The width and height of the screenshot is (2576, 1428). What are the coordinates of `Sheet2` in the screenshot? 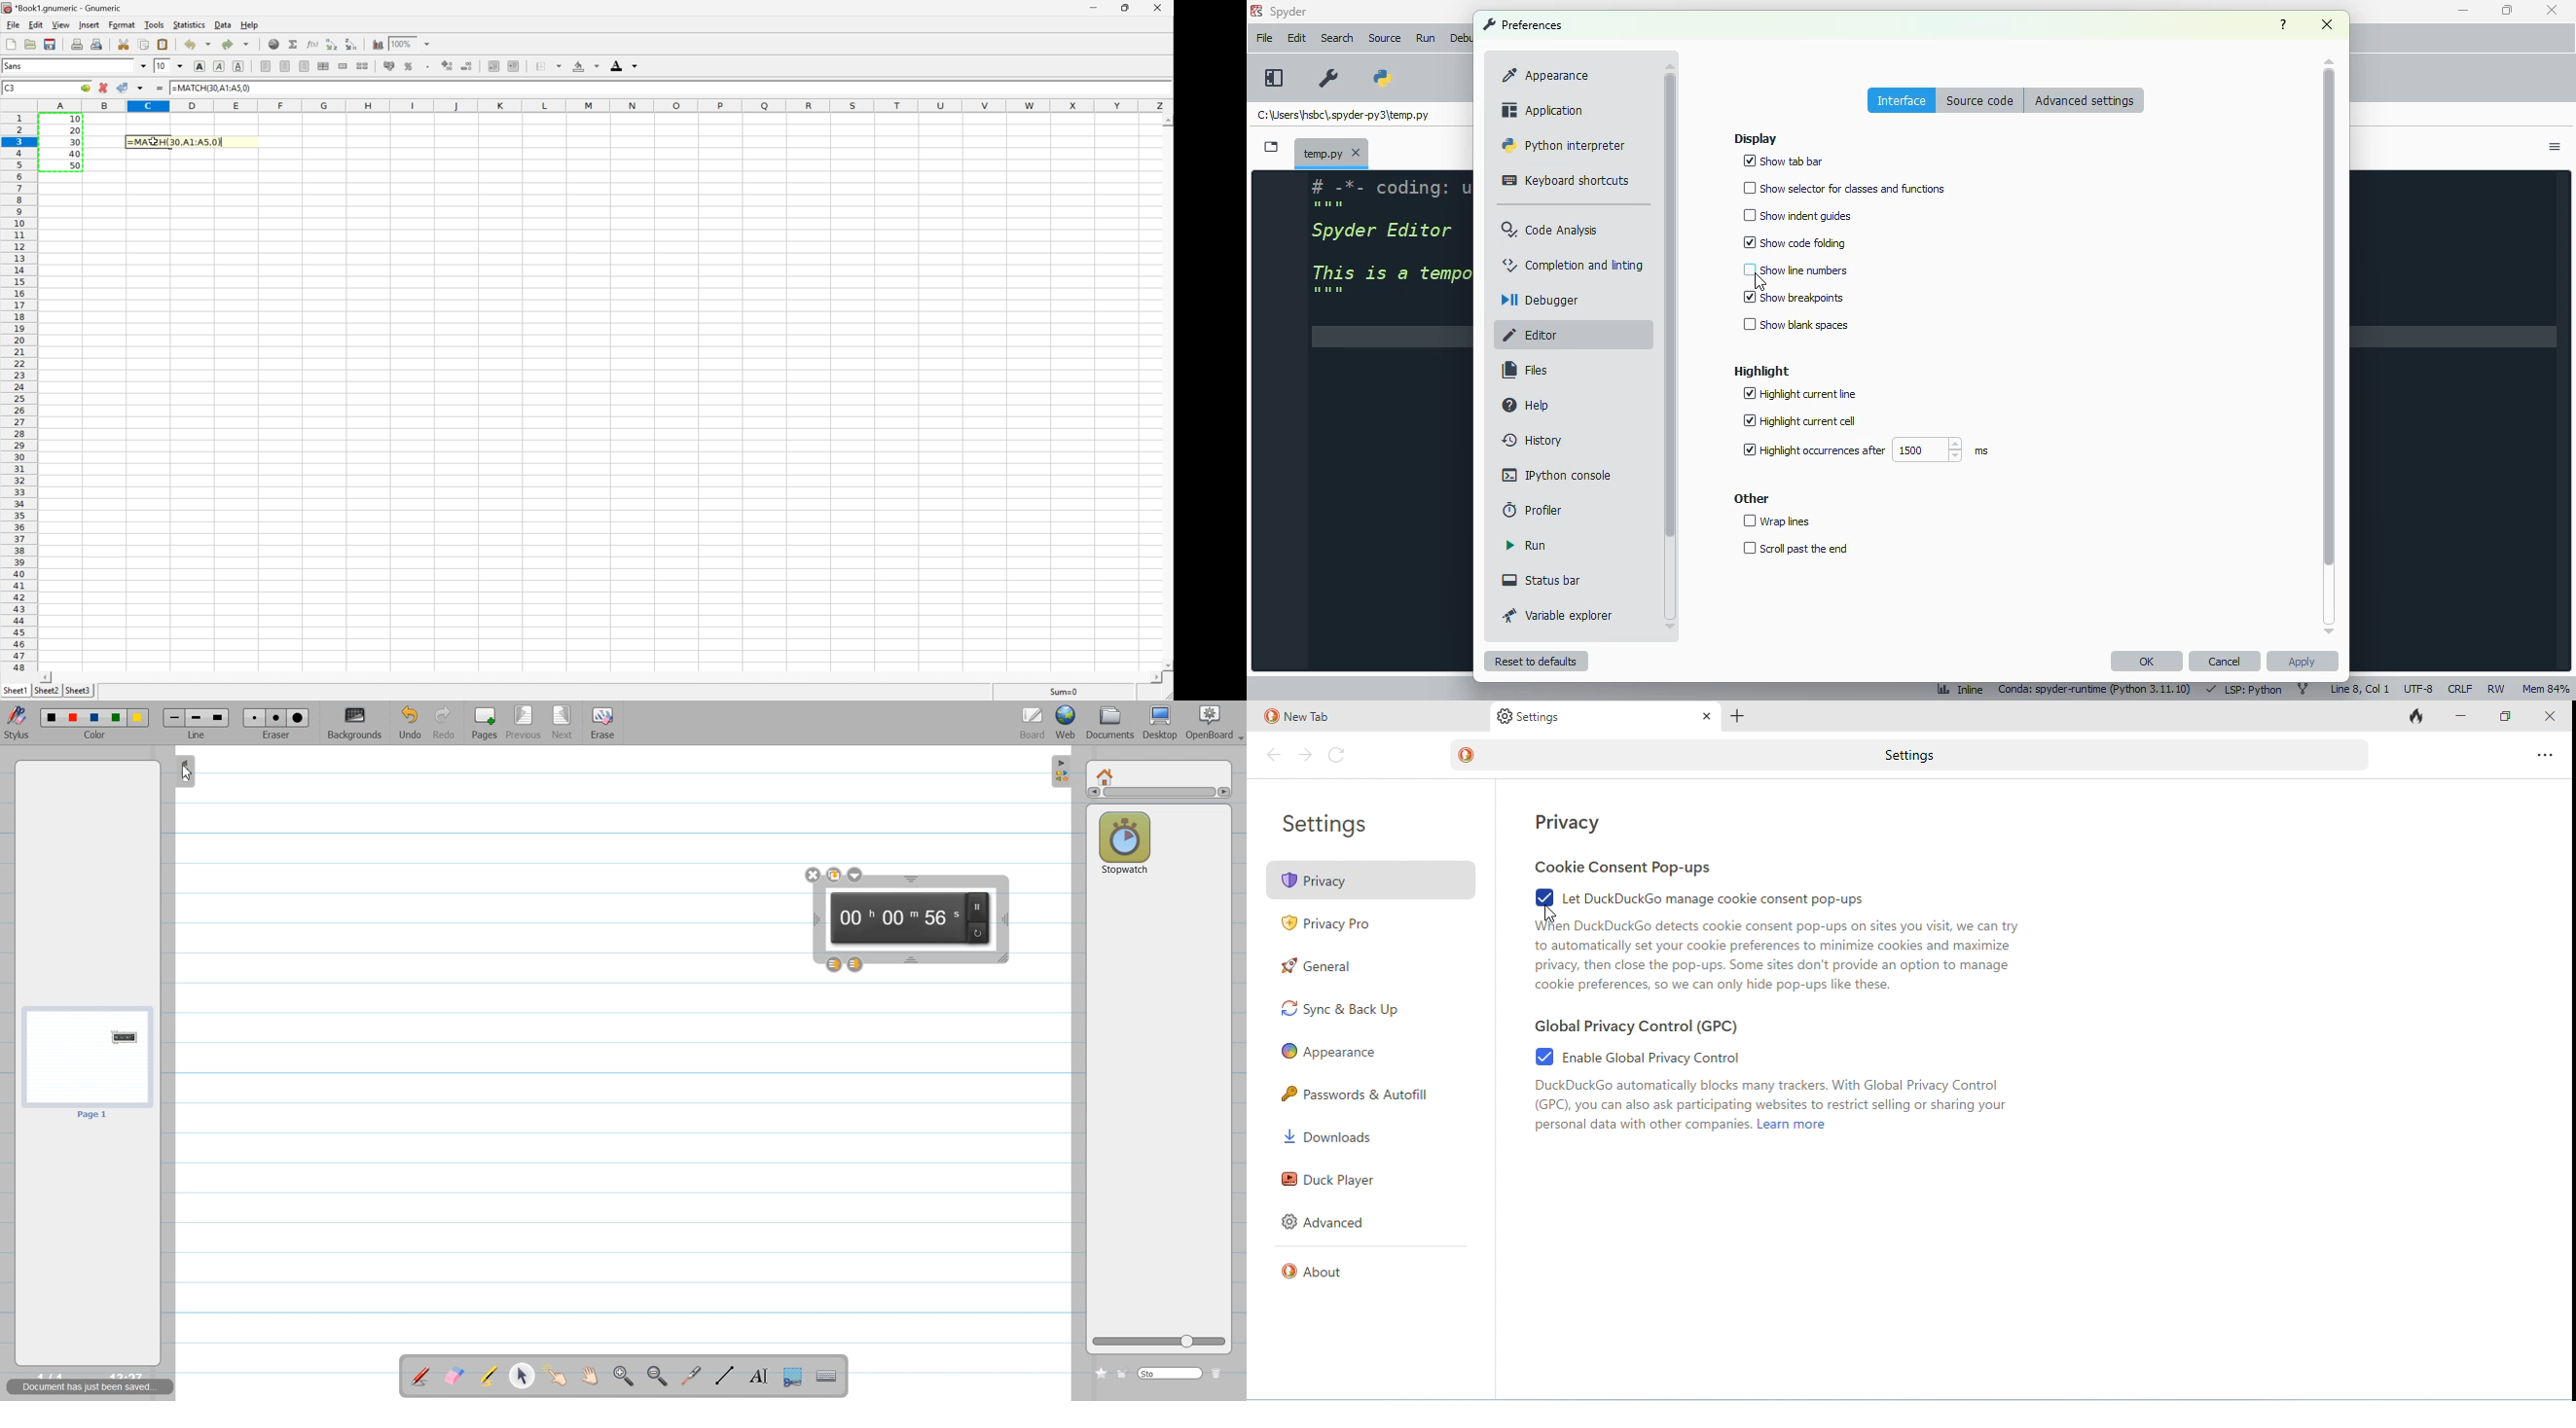 It's located at (46, 691).